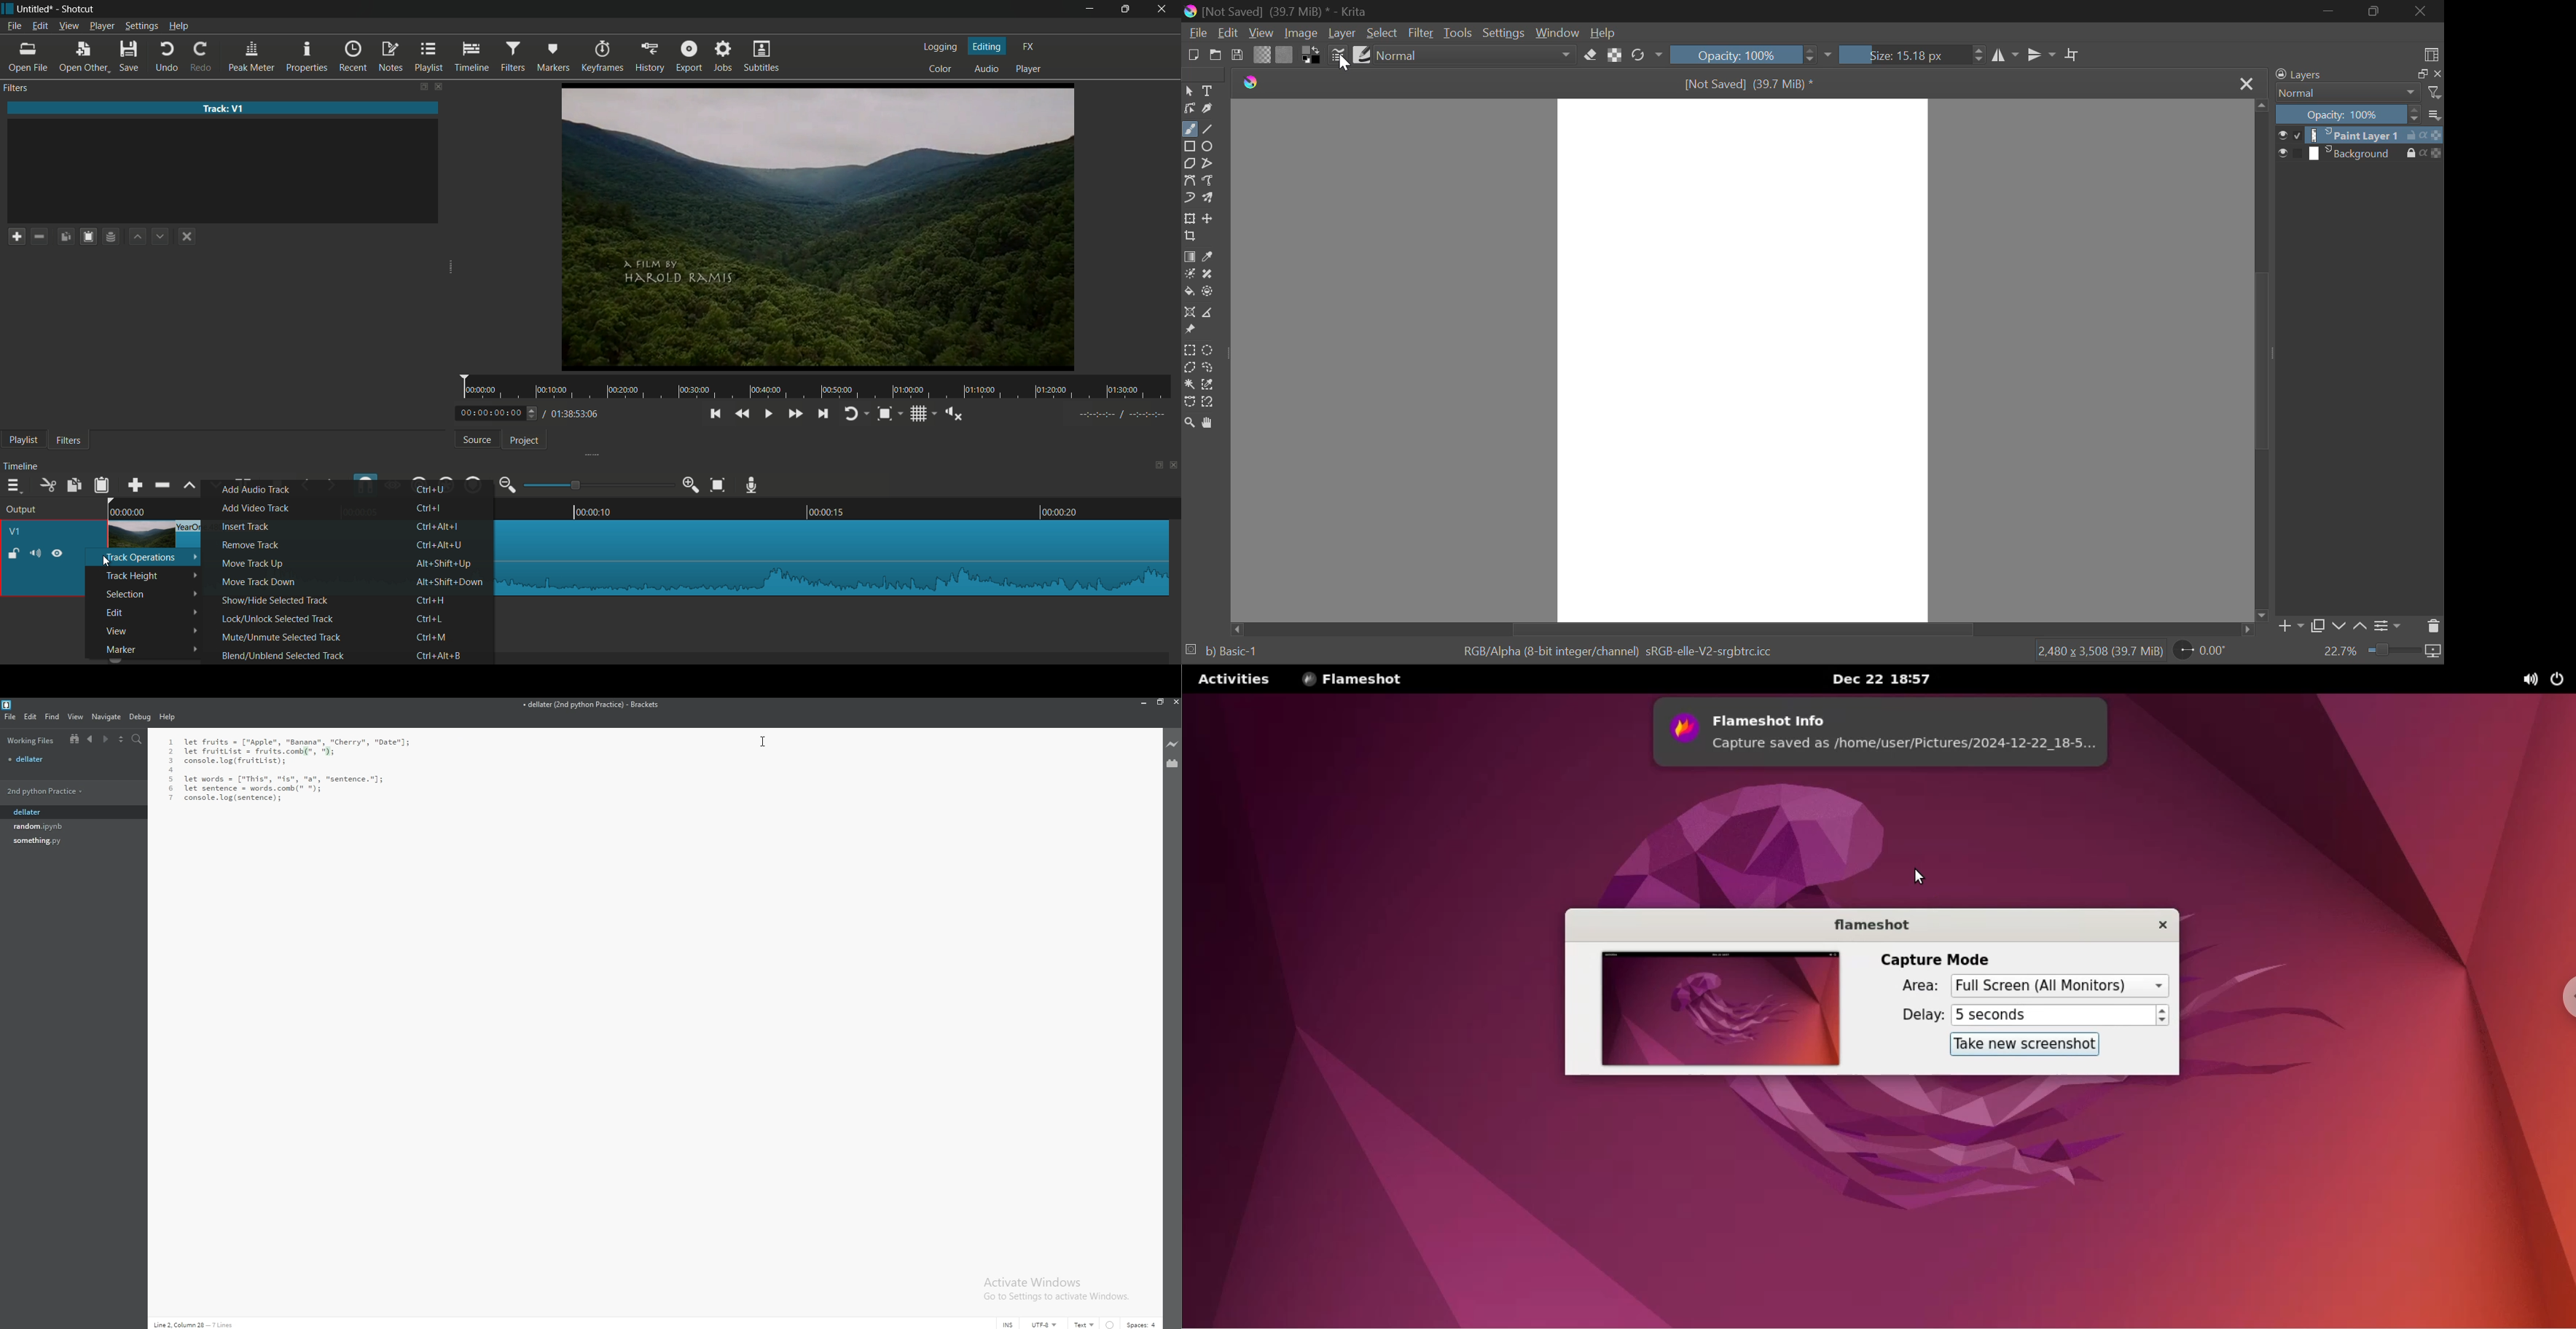 This screenshot has height=1344, width=2576. What do you see at coordinates (122, 738) in the screenshot?
I see `split view` at bounding box center [122, 738].